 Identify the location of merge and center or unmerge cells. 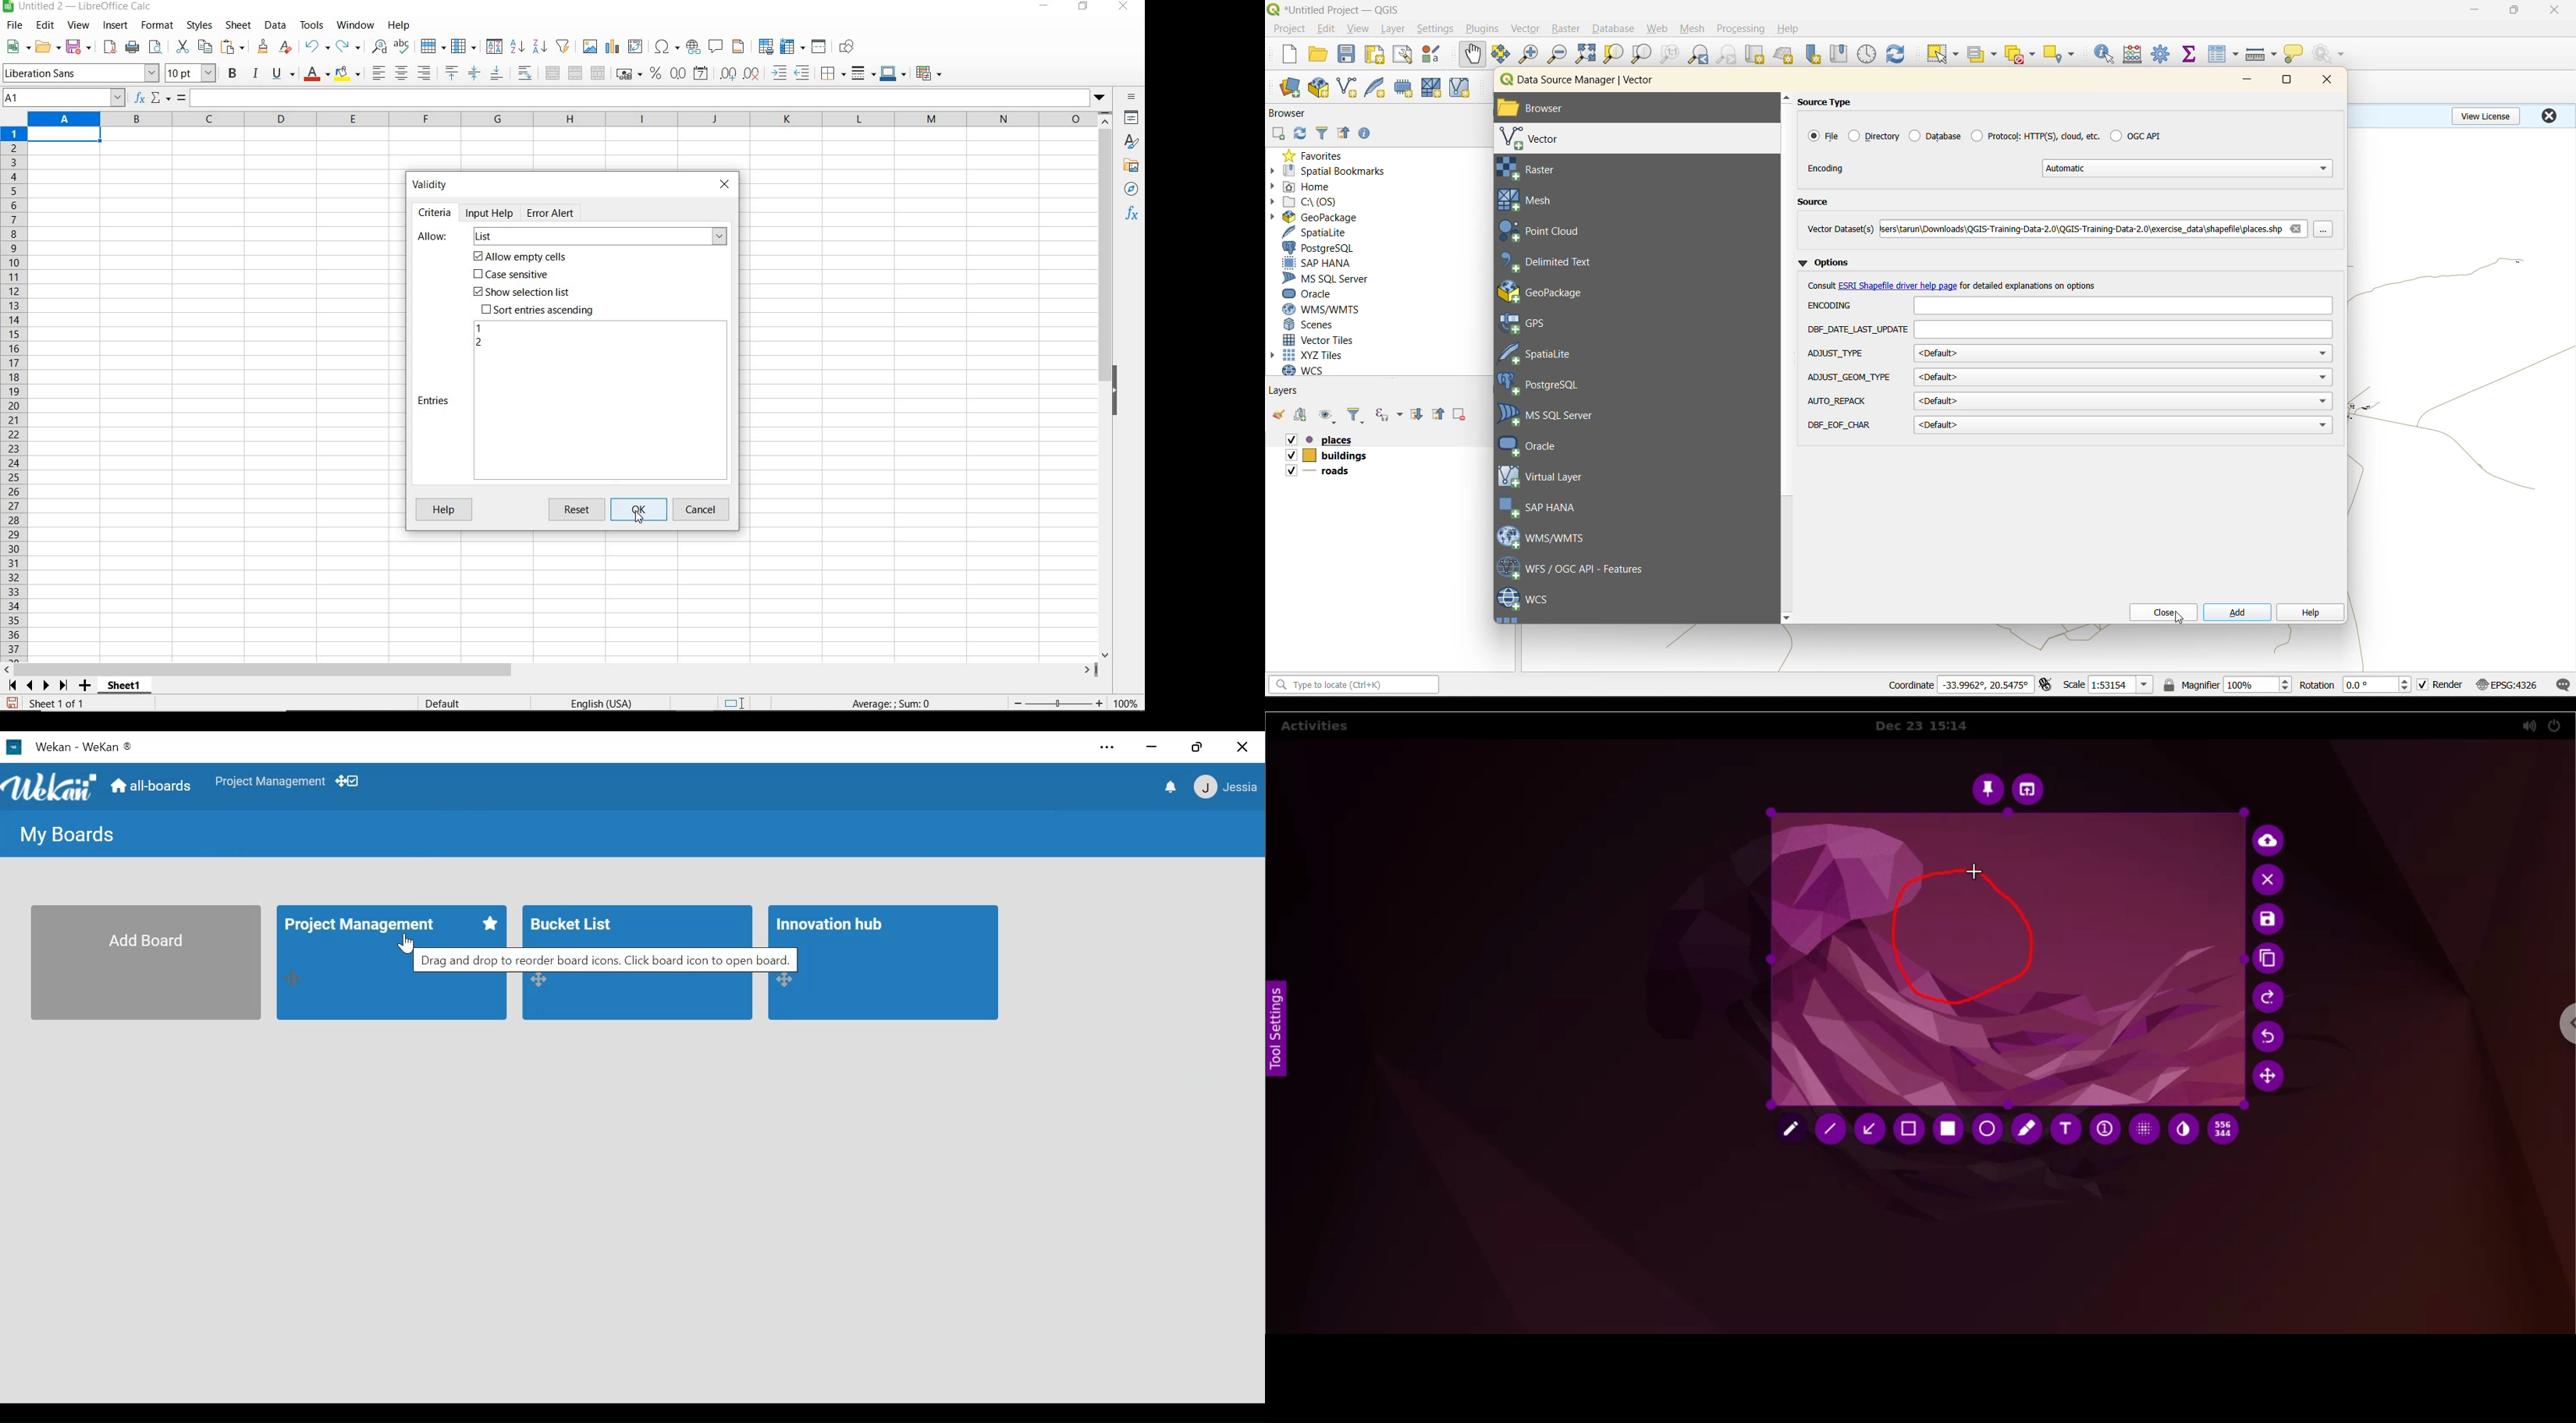
(553, 74).